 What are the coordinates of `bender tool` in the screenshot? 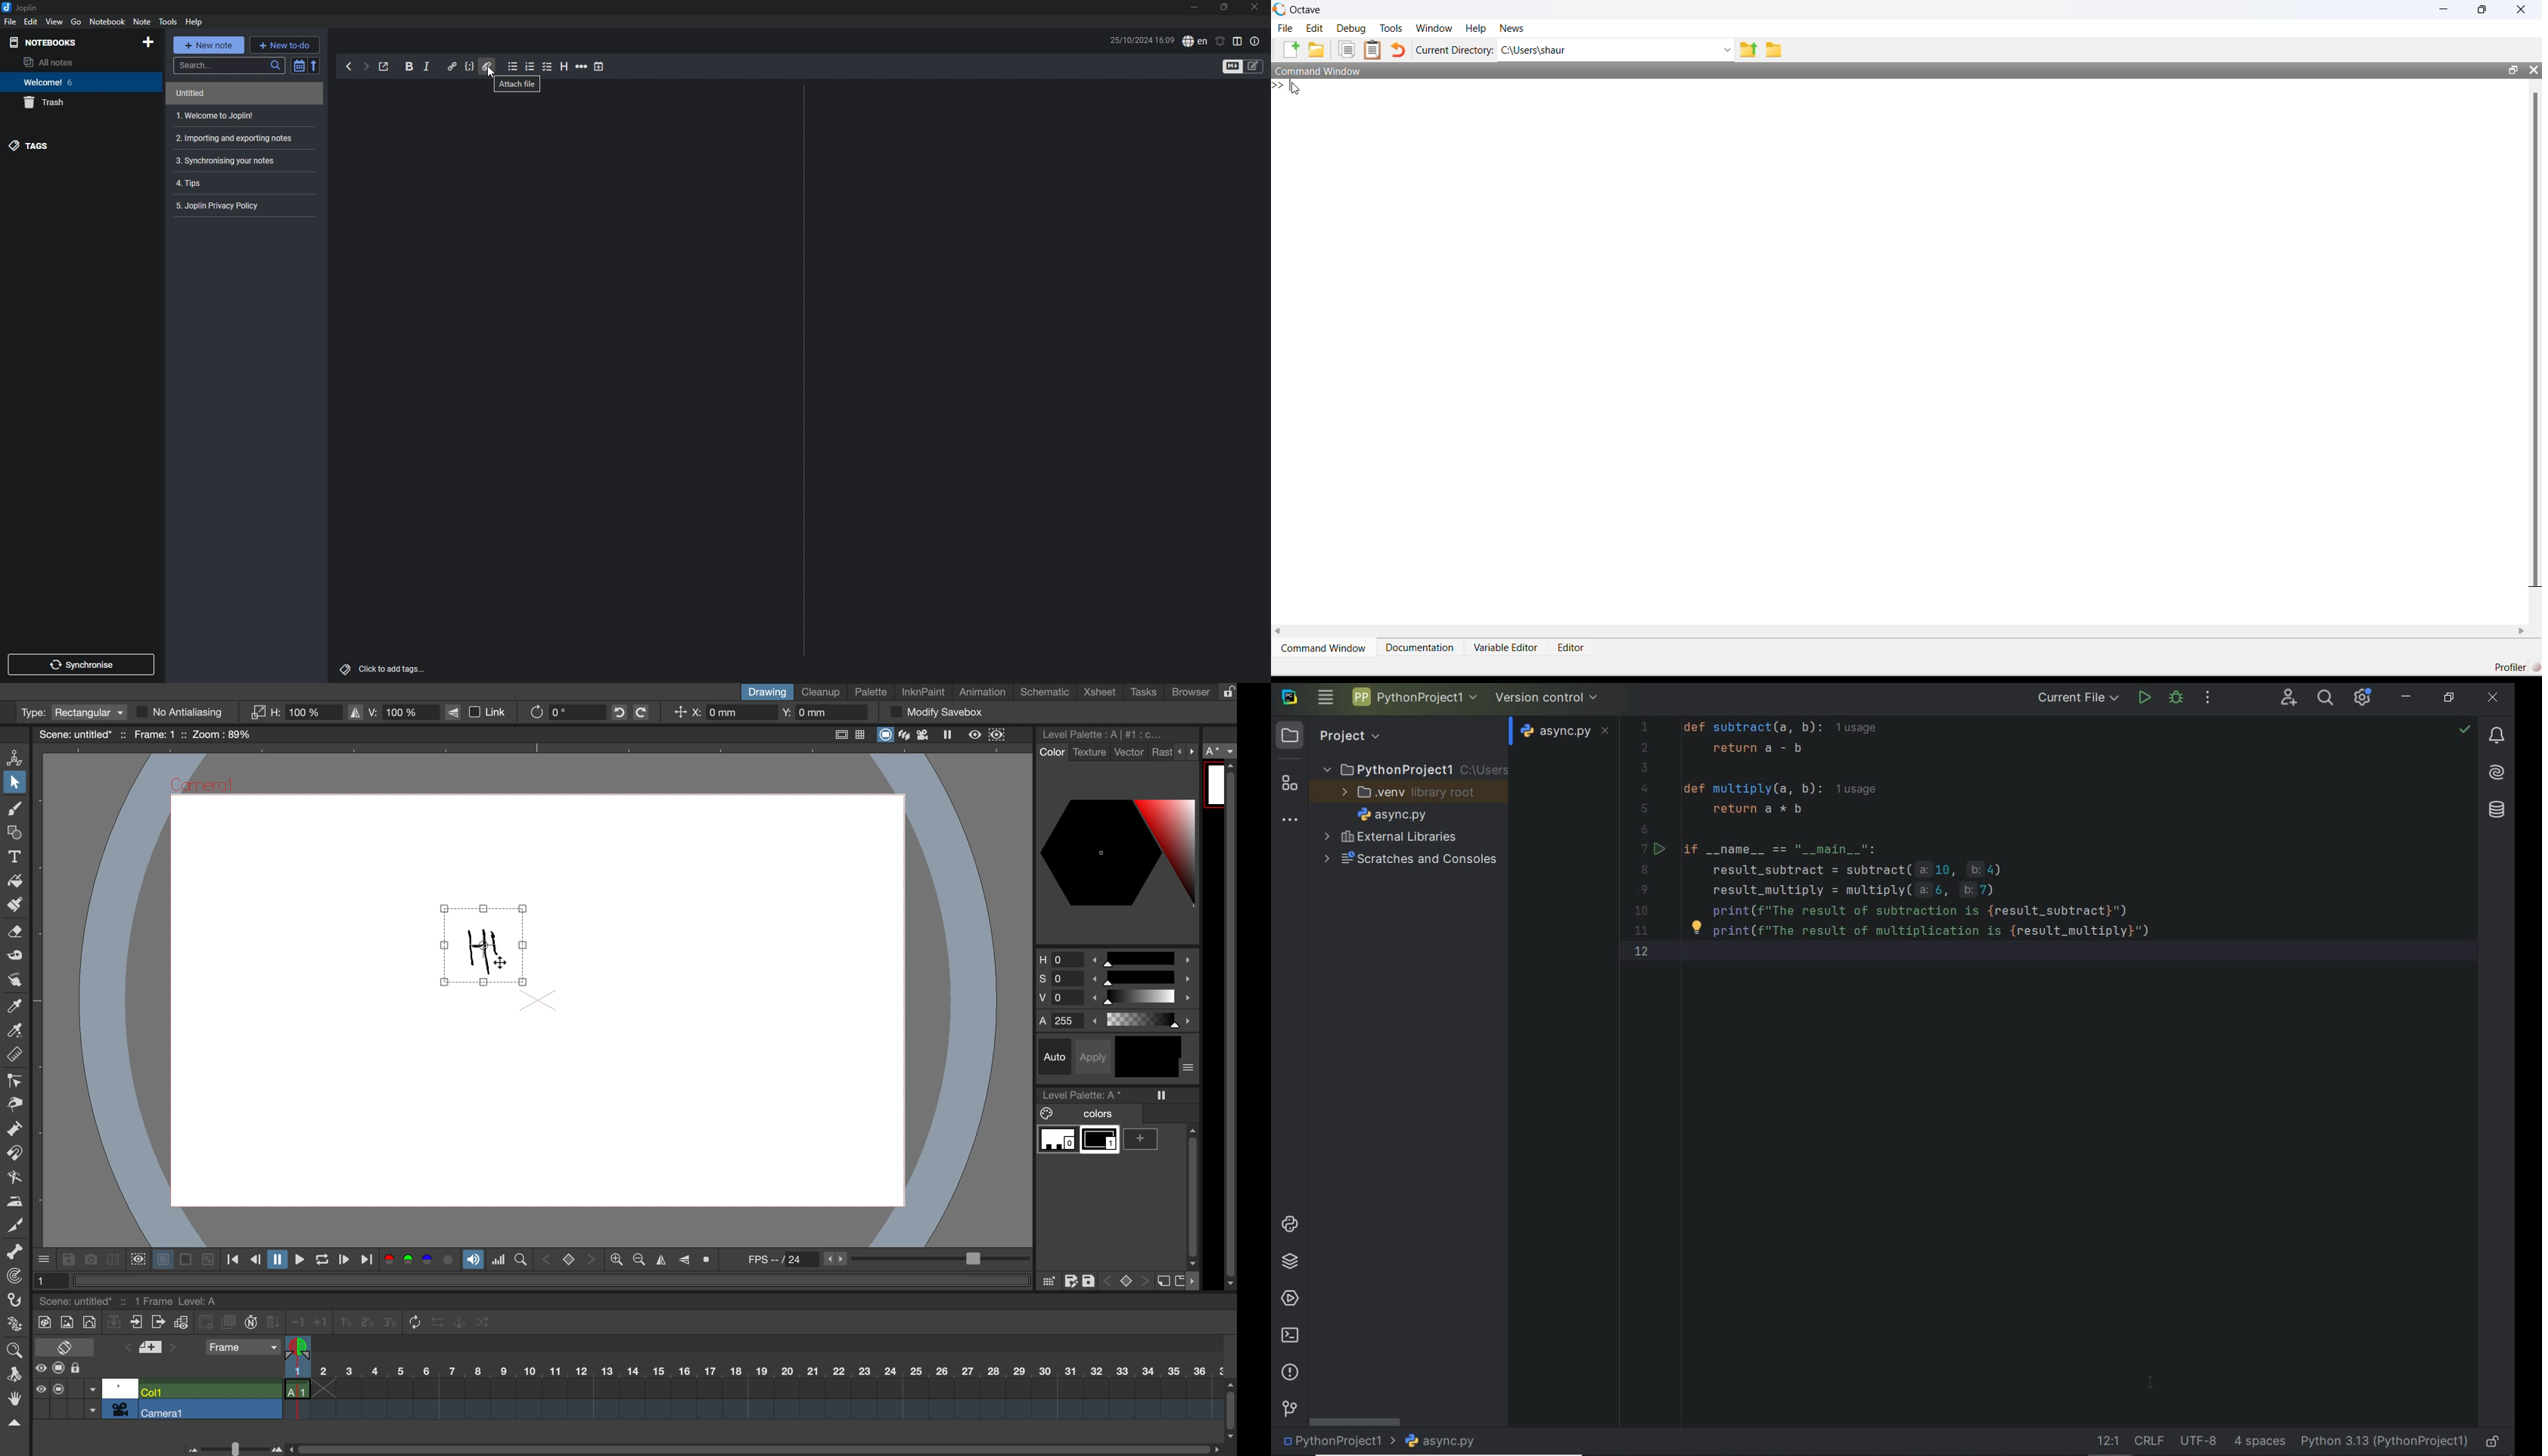 It's located at (12, 1176).